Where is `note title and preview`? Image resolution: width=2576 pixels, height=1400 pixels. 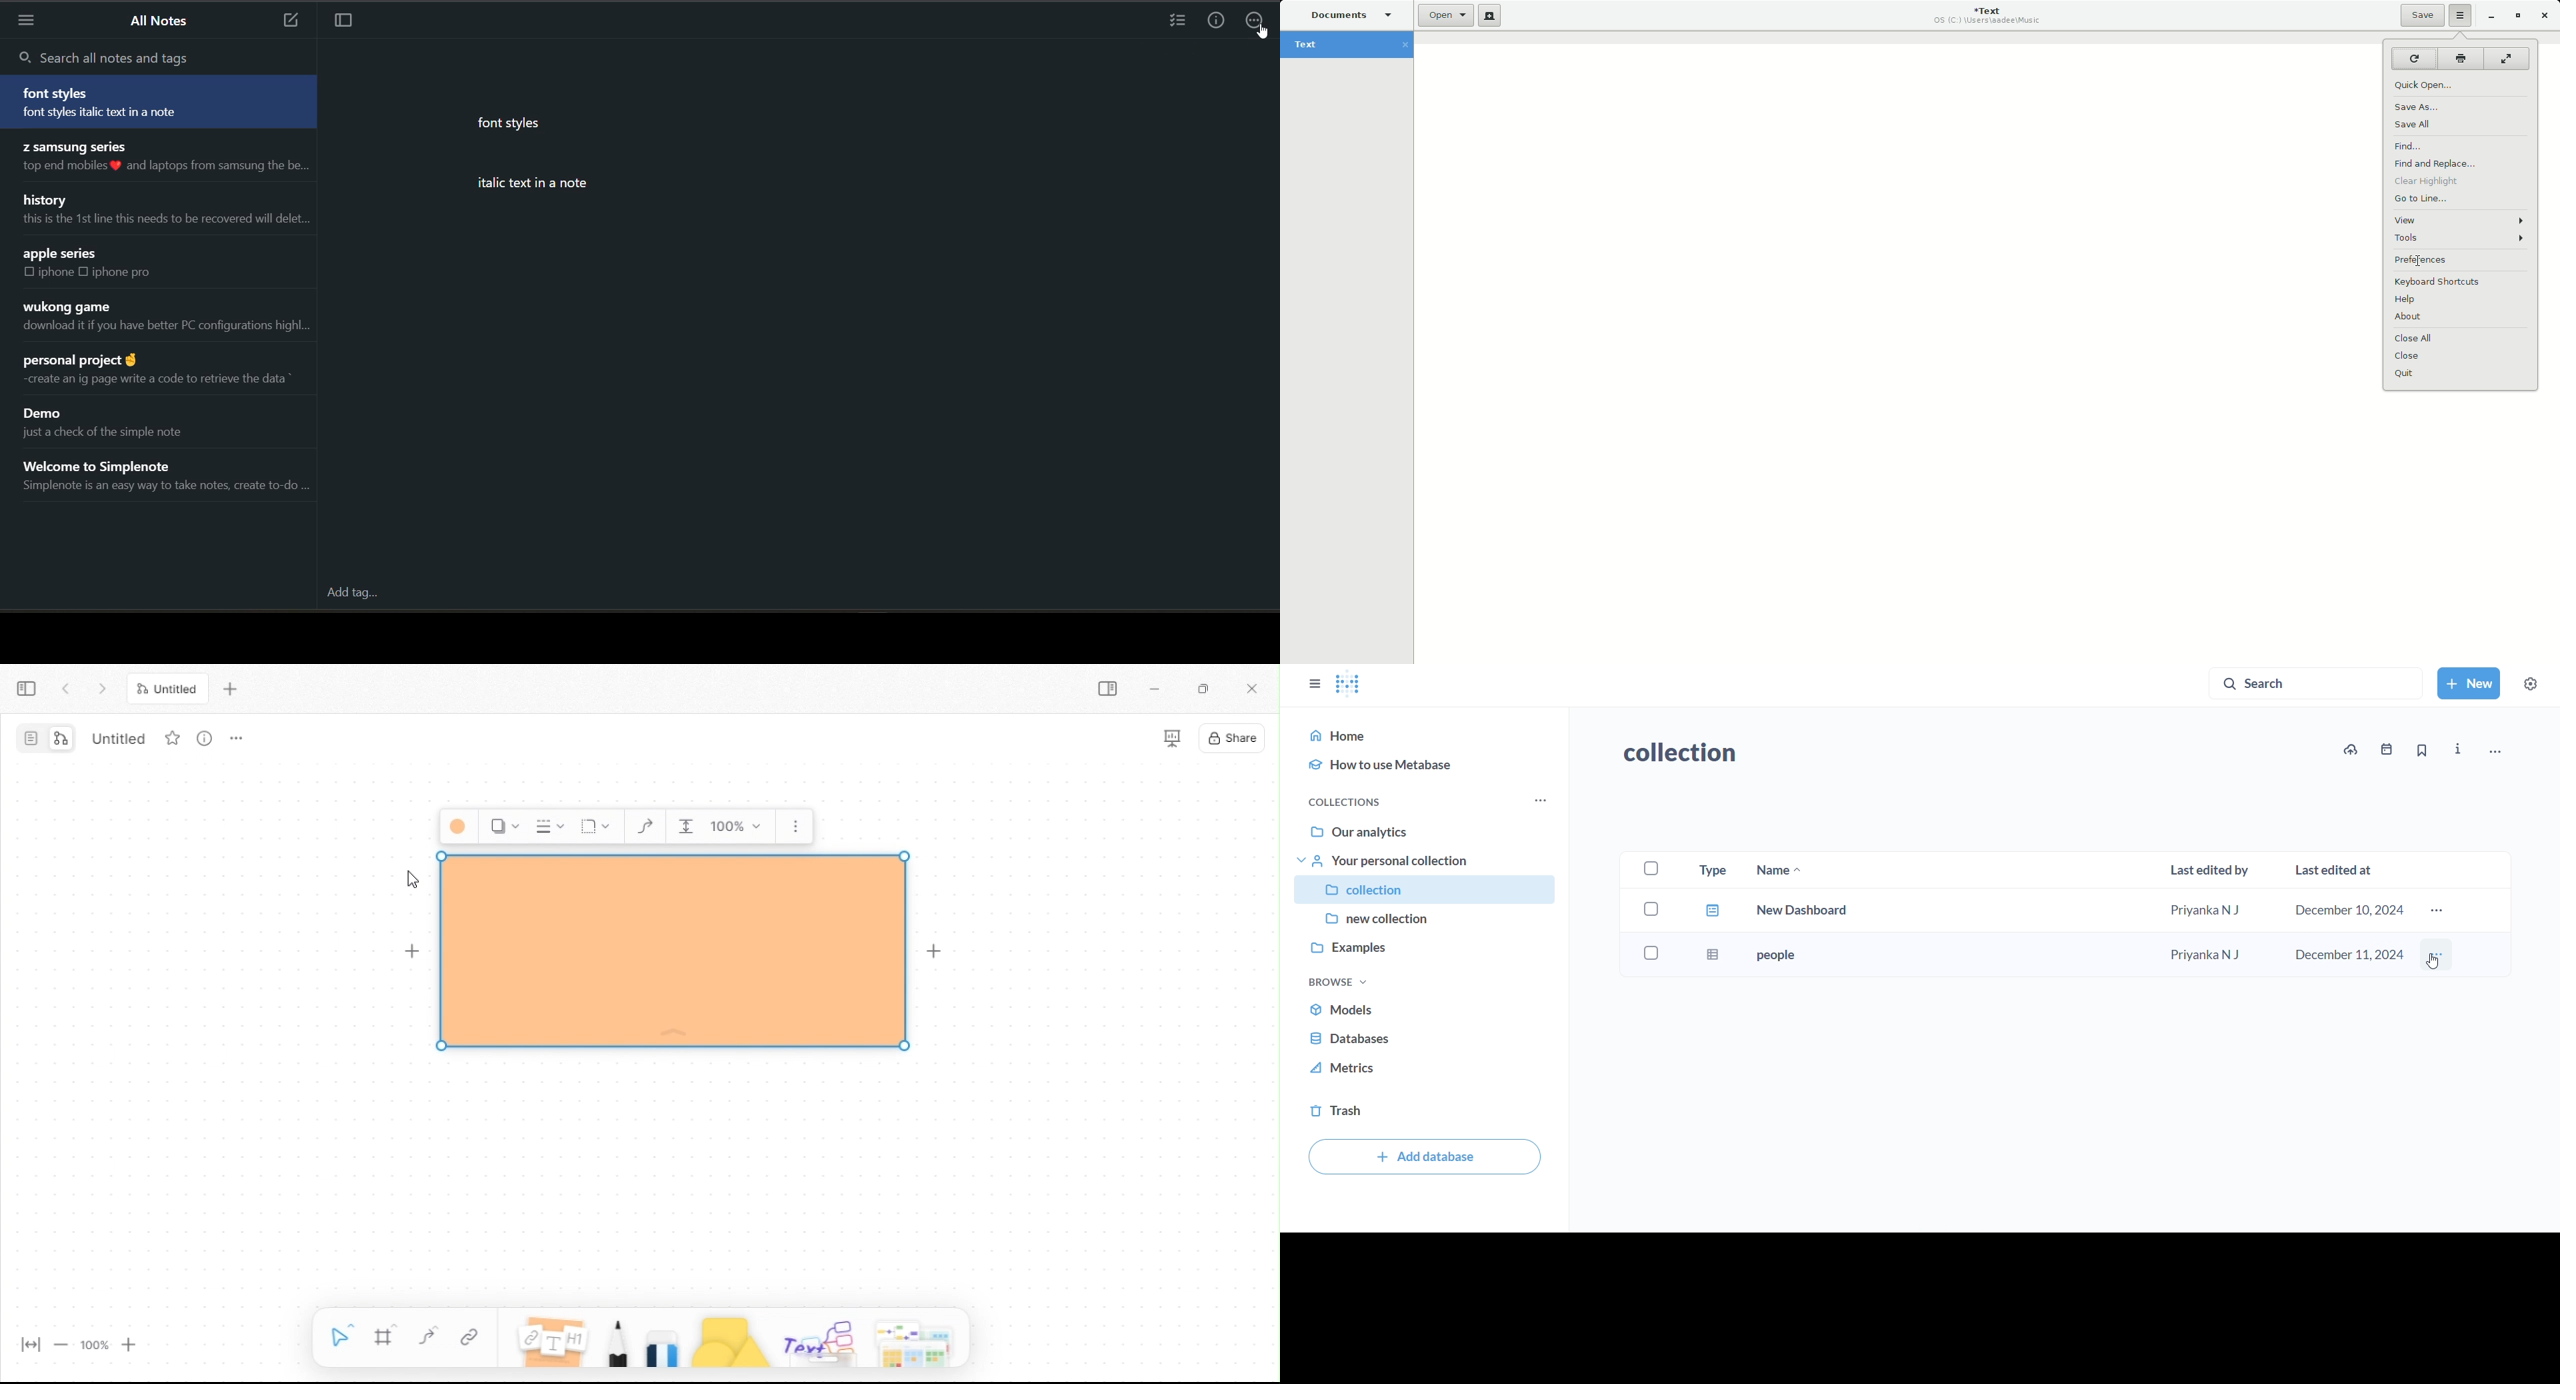
note title and preview is located at coordinates (119, 421).